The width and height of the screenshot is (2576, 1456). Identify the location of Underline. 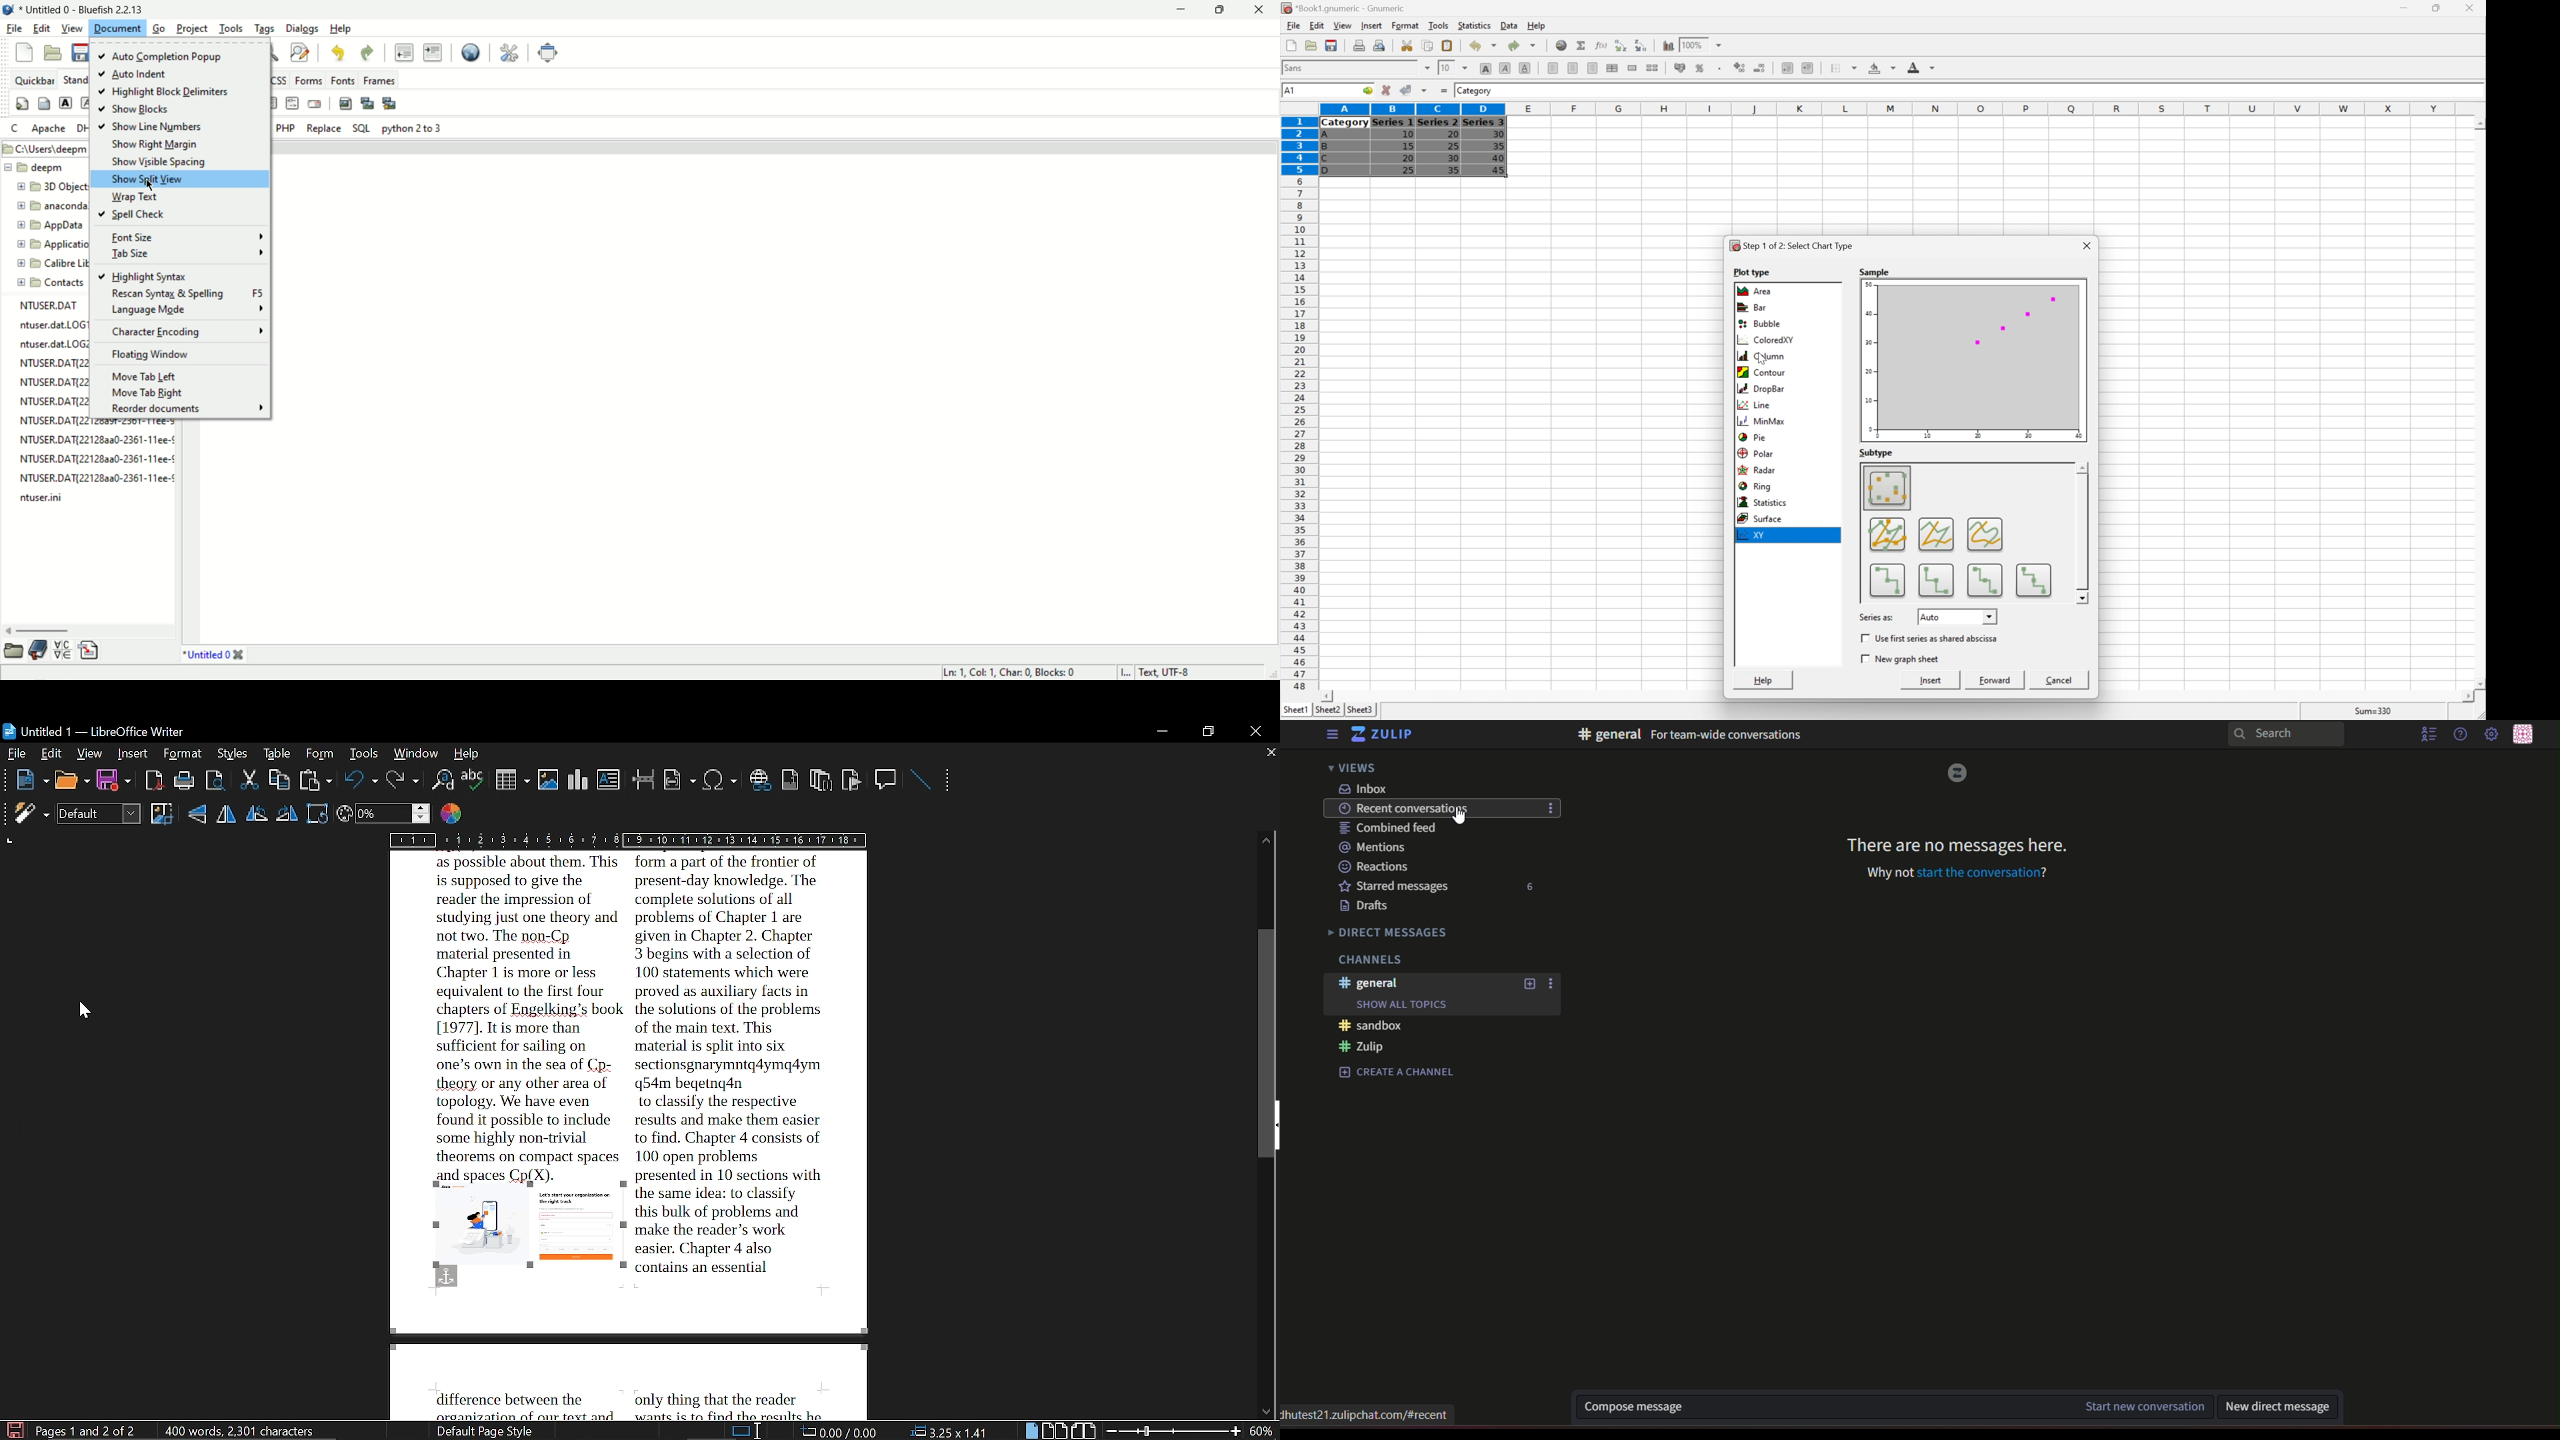
(1525, 67).